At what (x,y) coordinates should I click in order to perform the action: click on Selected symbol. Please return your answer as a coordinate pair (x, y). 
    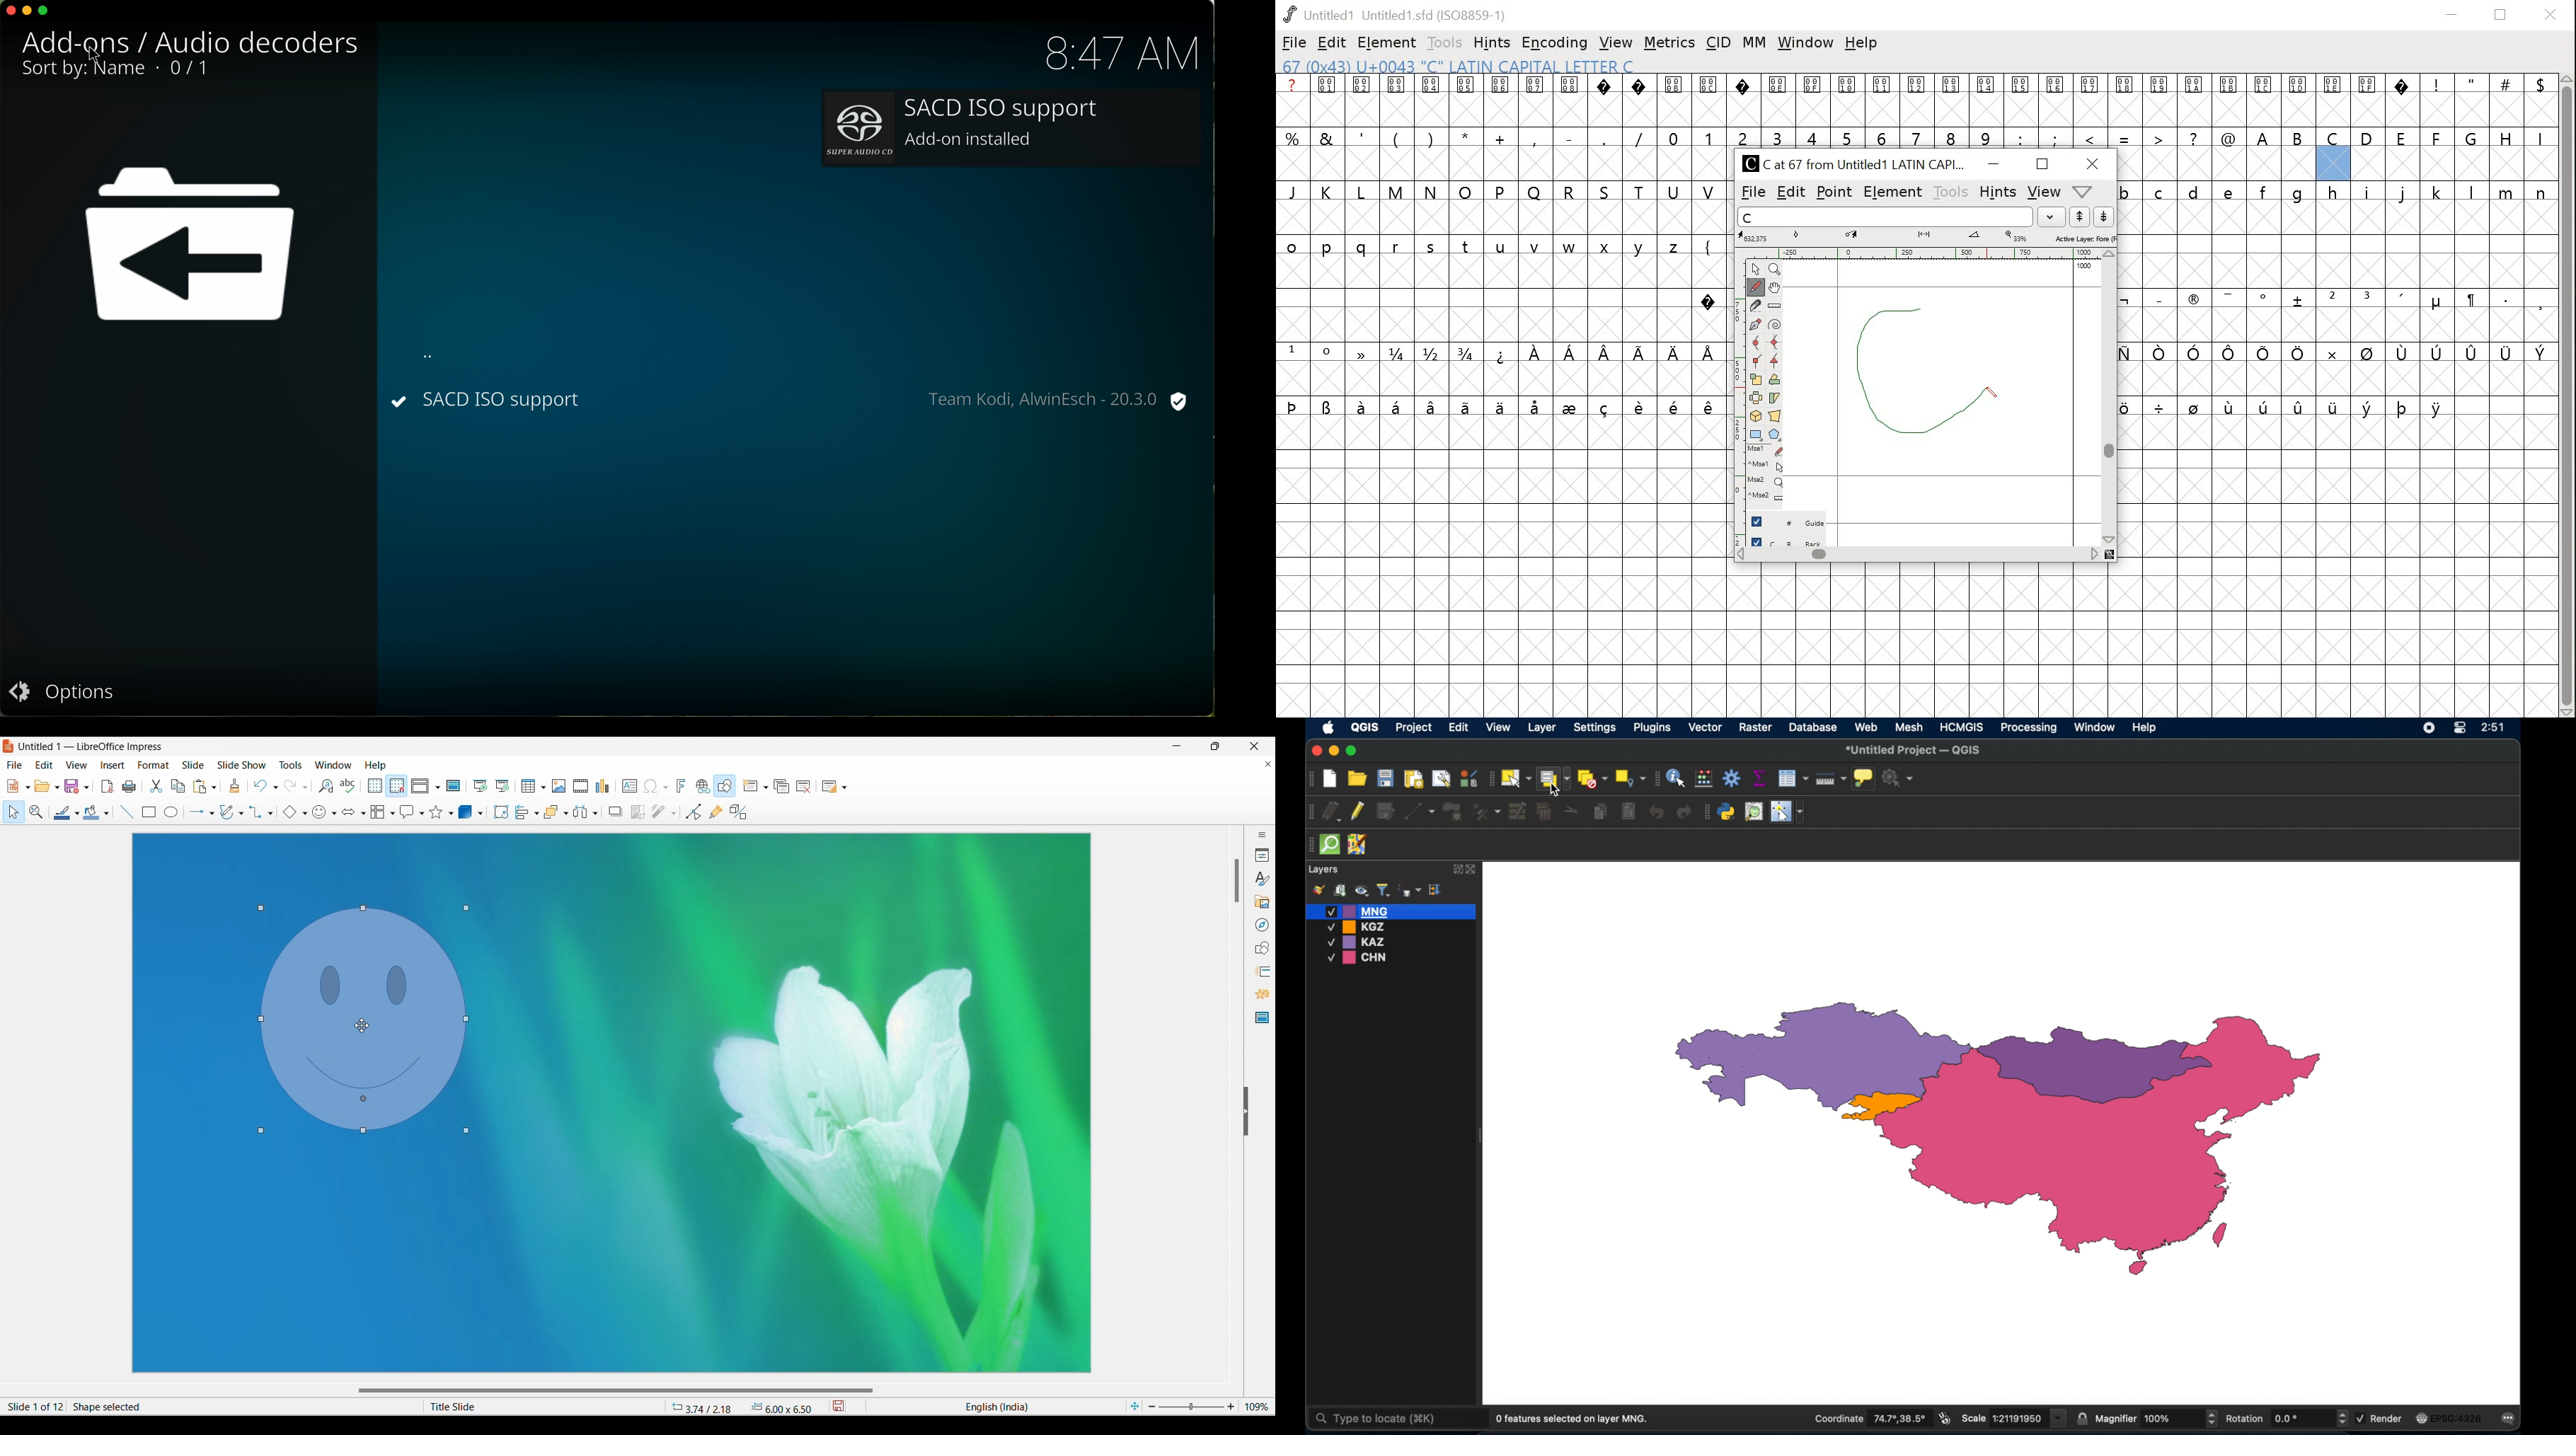
    Looking at the image, I should click on (319, 813).